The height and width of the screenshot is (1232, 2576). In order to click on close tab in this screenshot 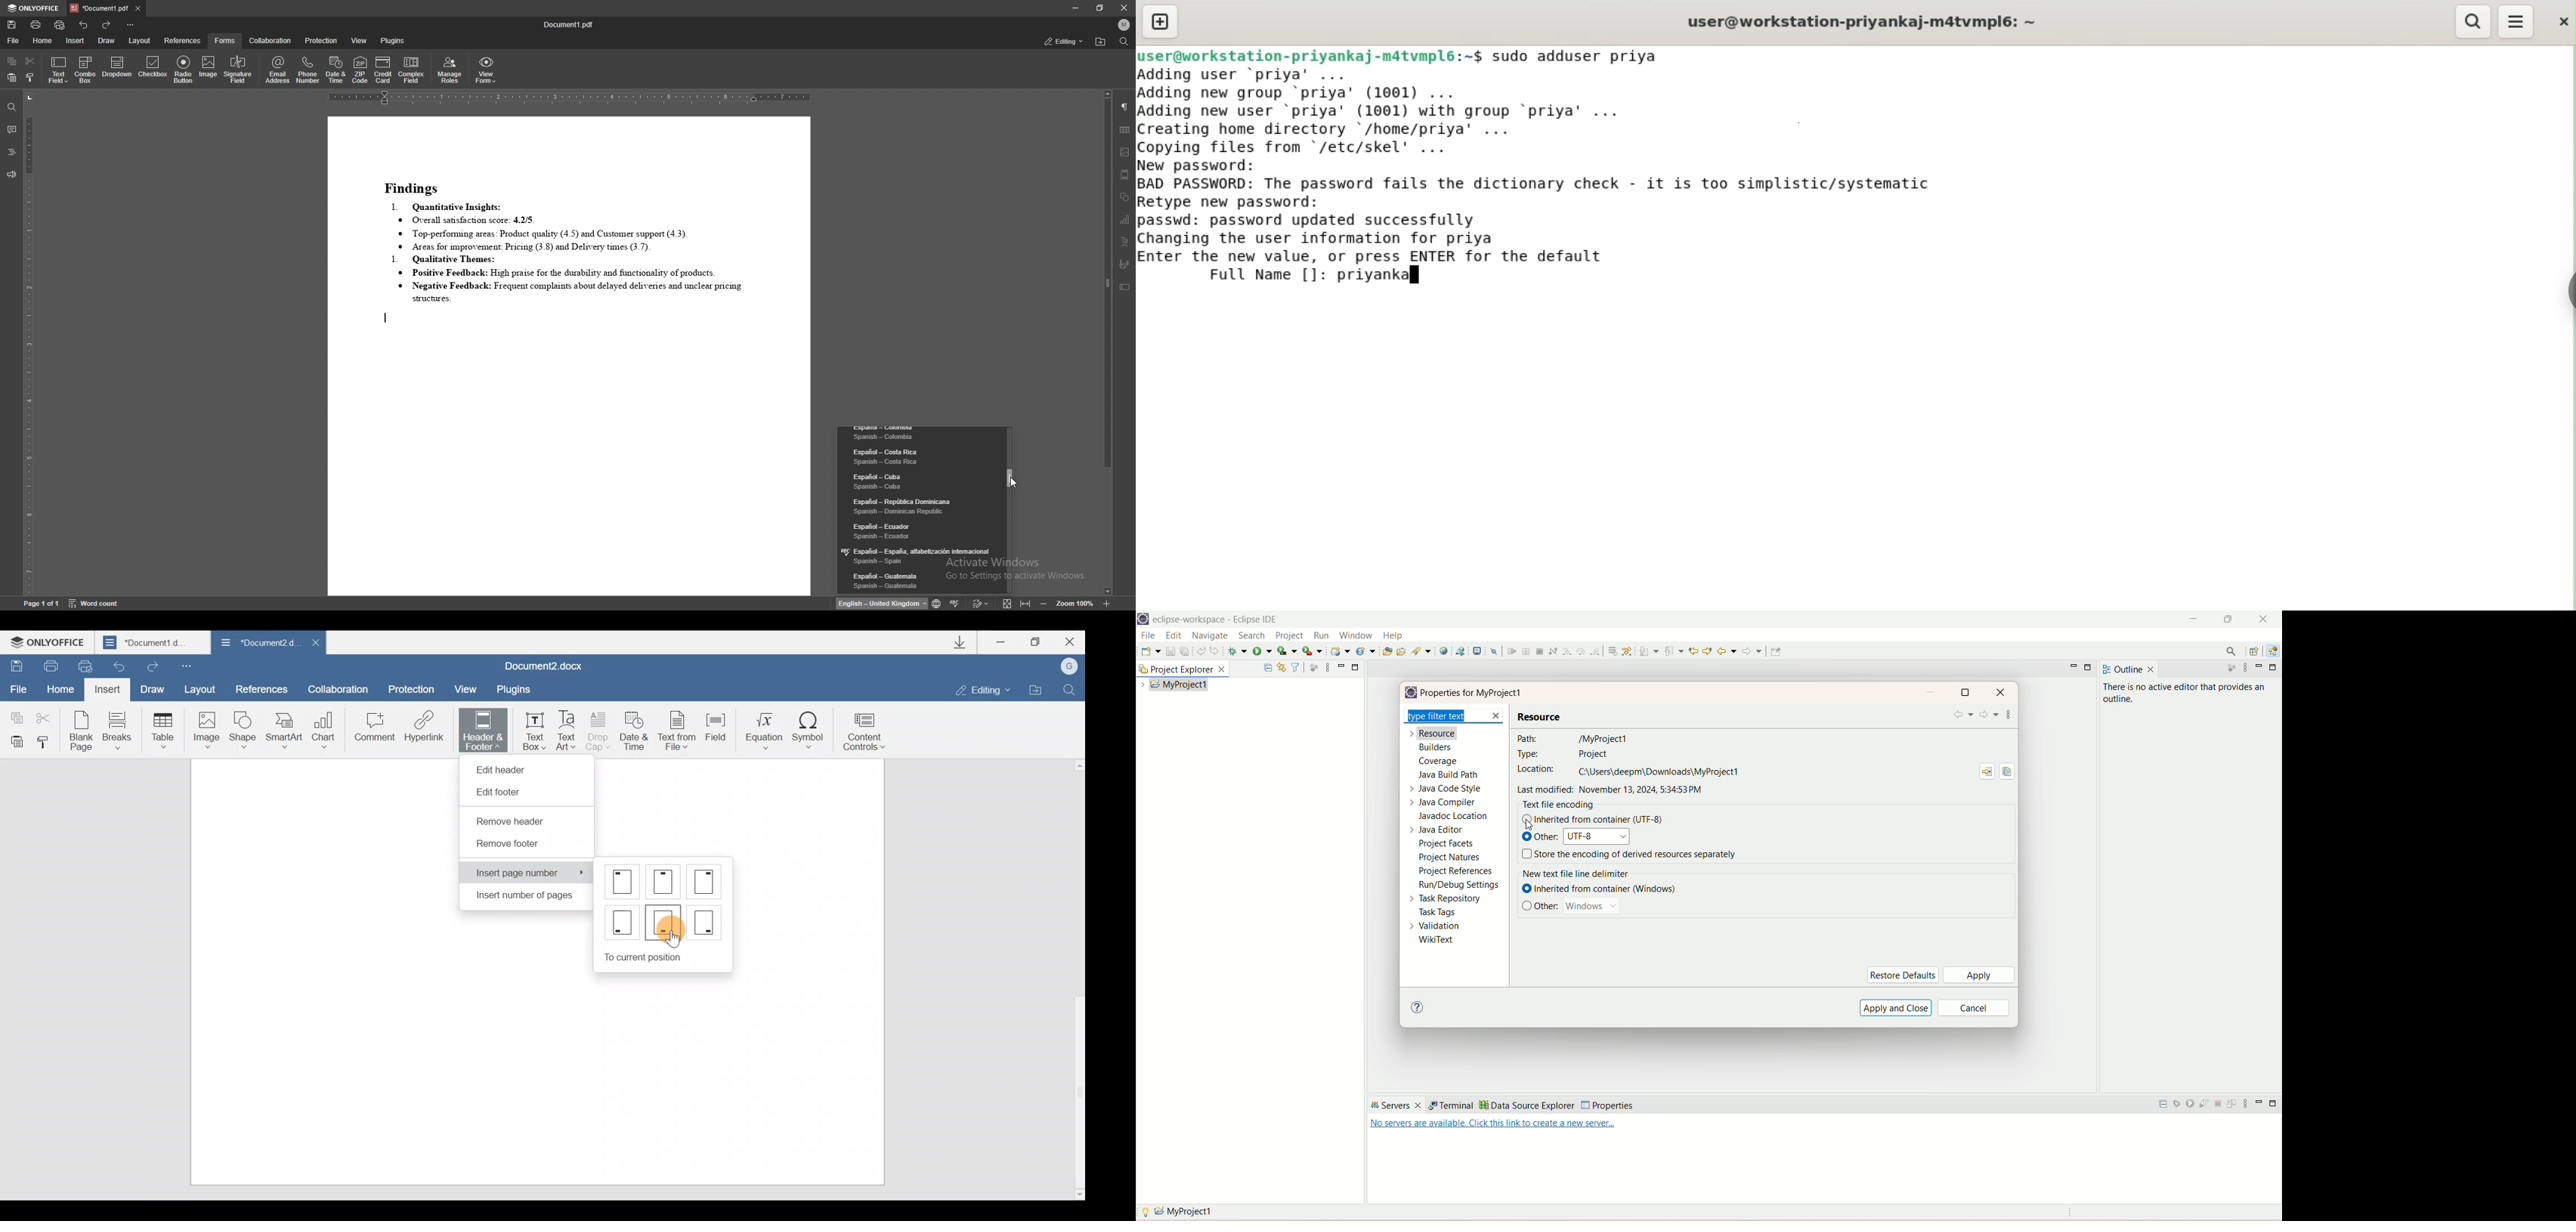, I will do `click(138, 9)`.